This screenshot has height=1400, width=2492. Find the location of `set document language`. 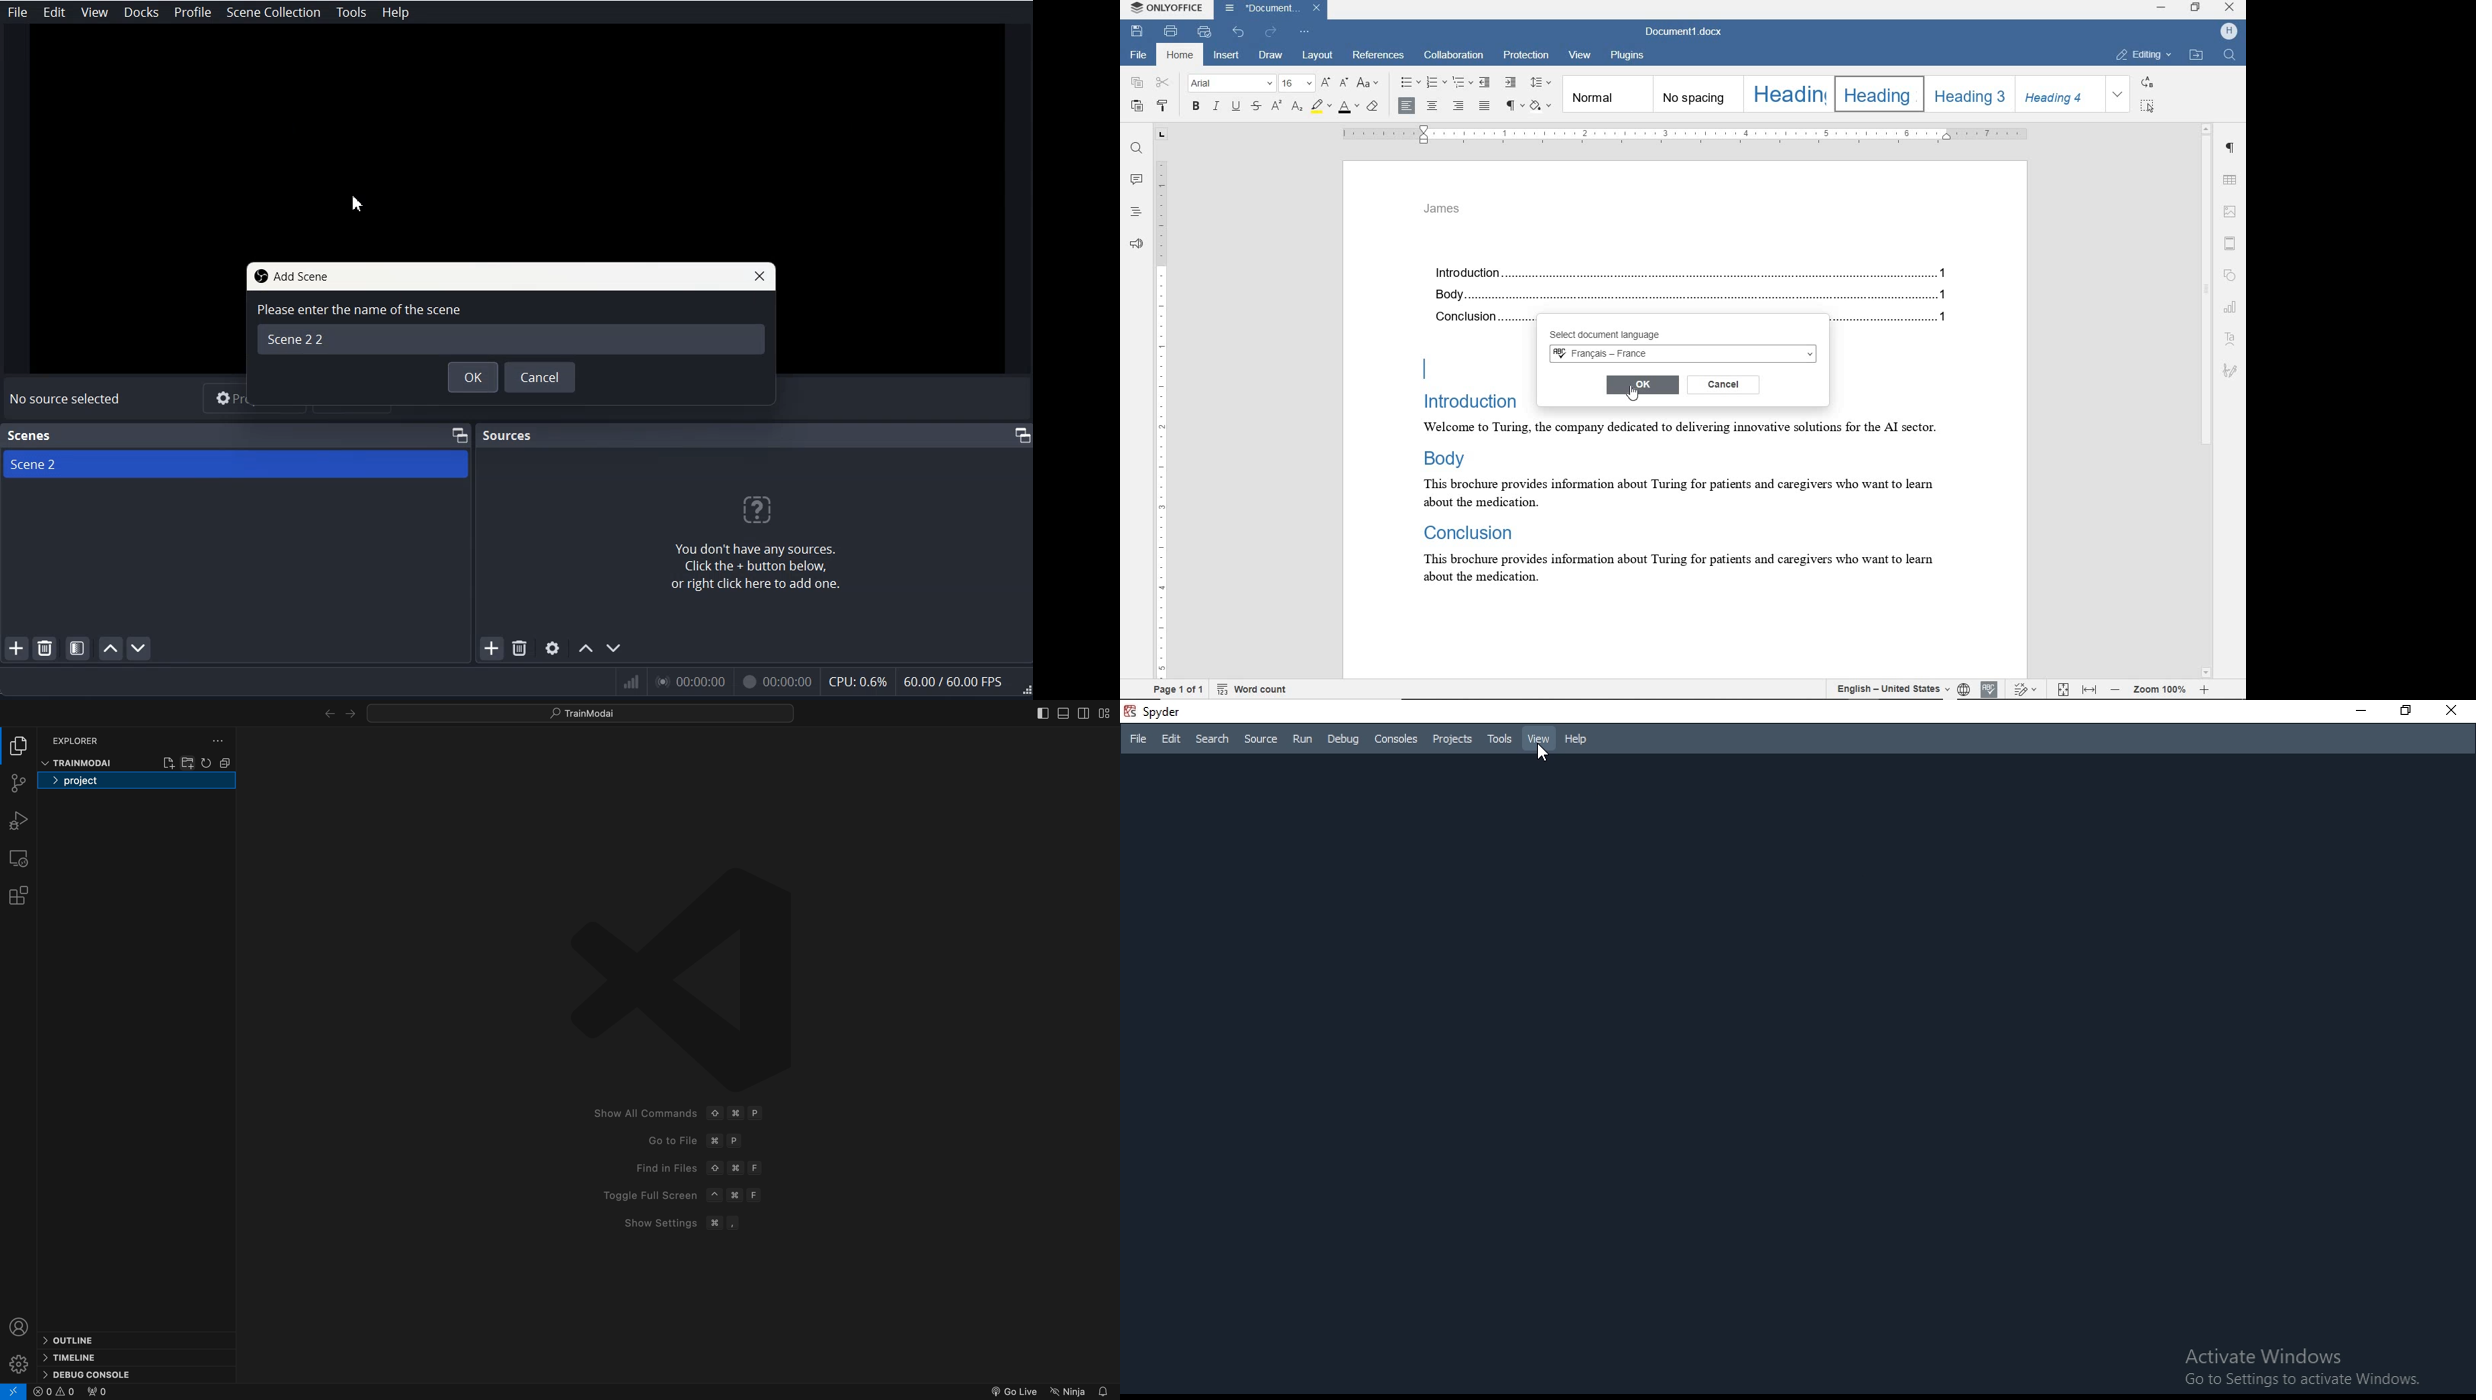

set document language is located at coordinates (1886, 688).